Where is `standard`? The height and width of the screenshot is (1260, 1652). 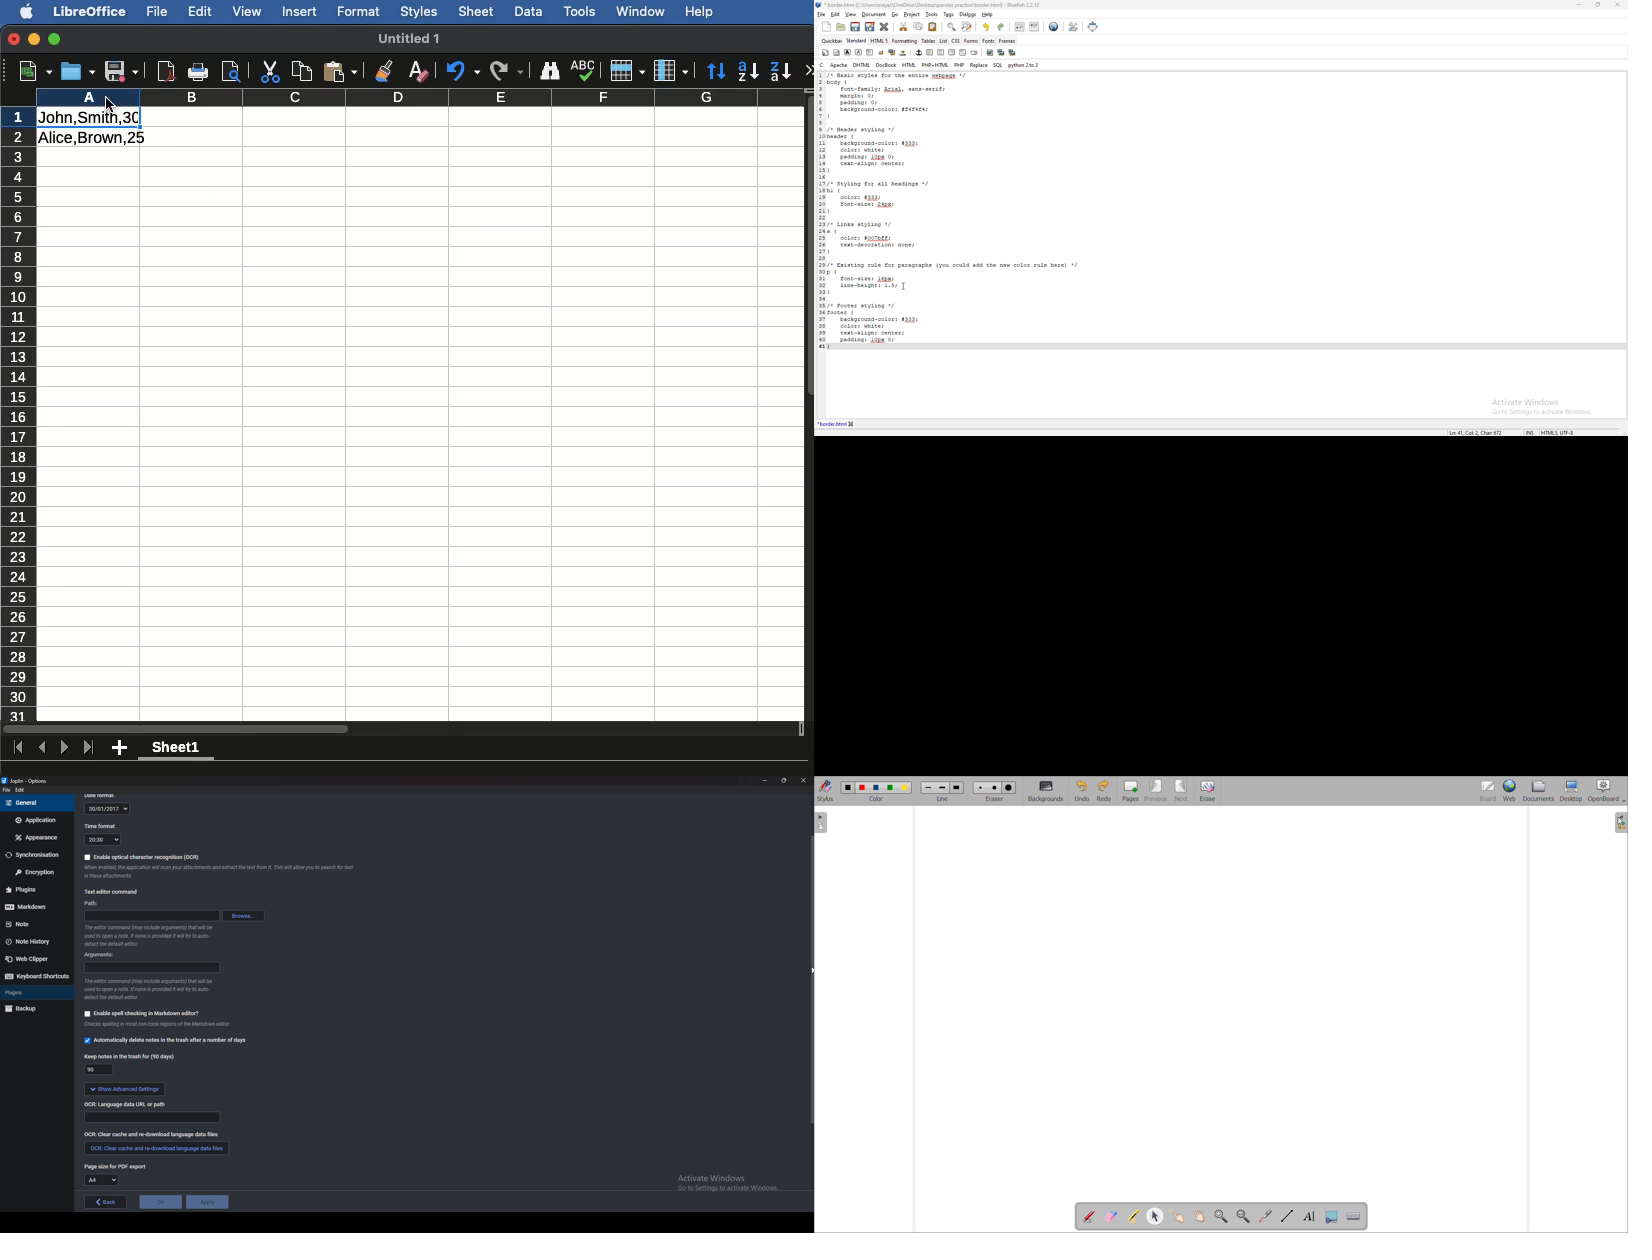
standard is located at coordinates (856, 40).